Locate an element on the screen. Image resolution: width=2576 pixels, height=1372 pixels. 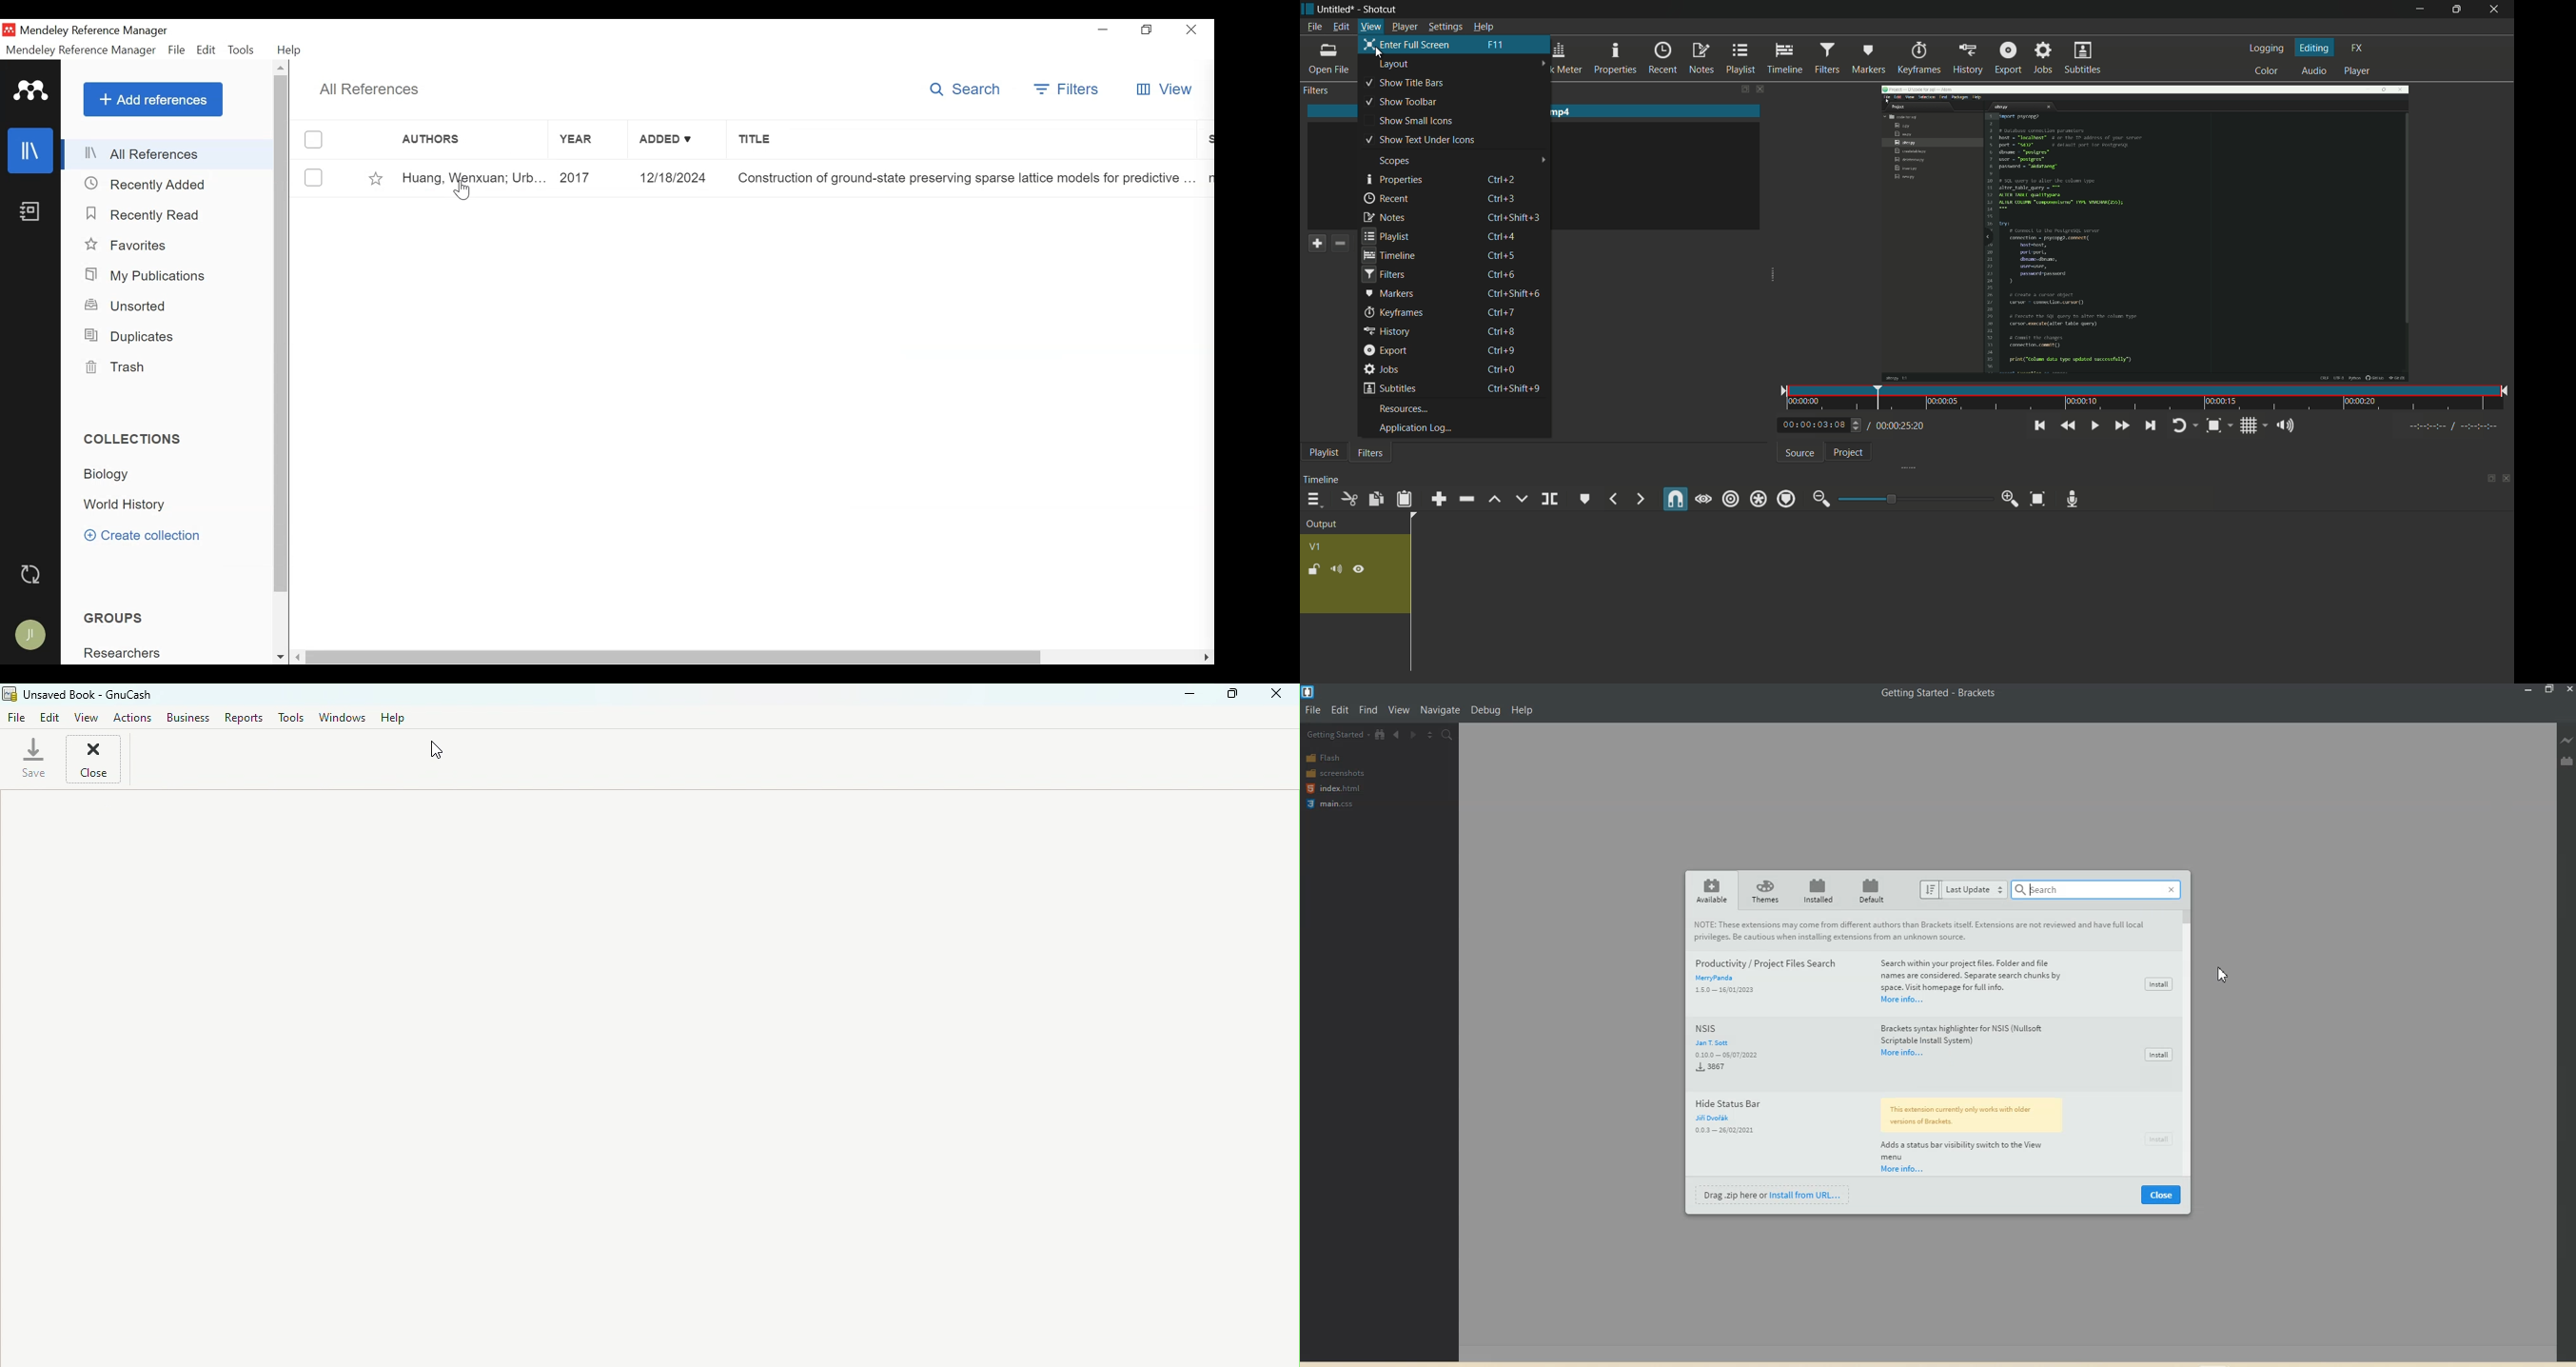
view is located at coordinates (88, 719).